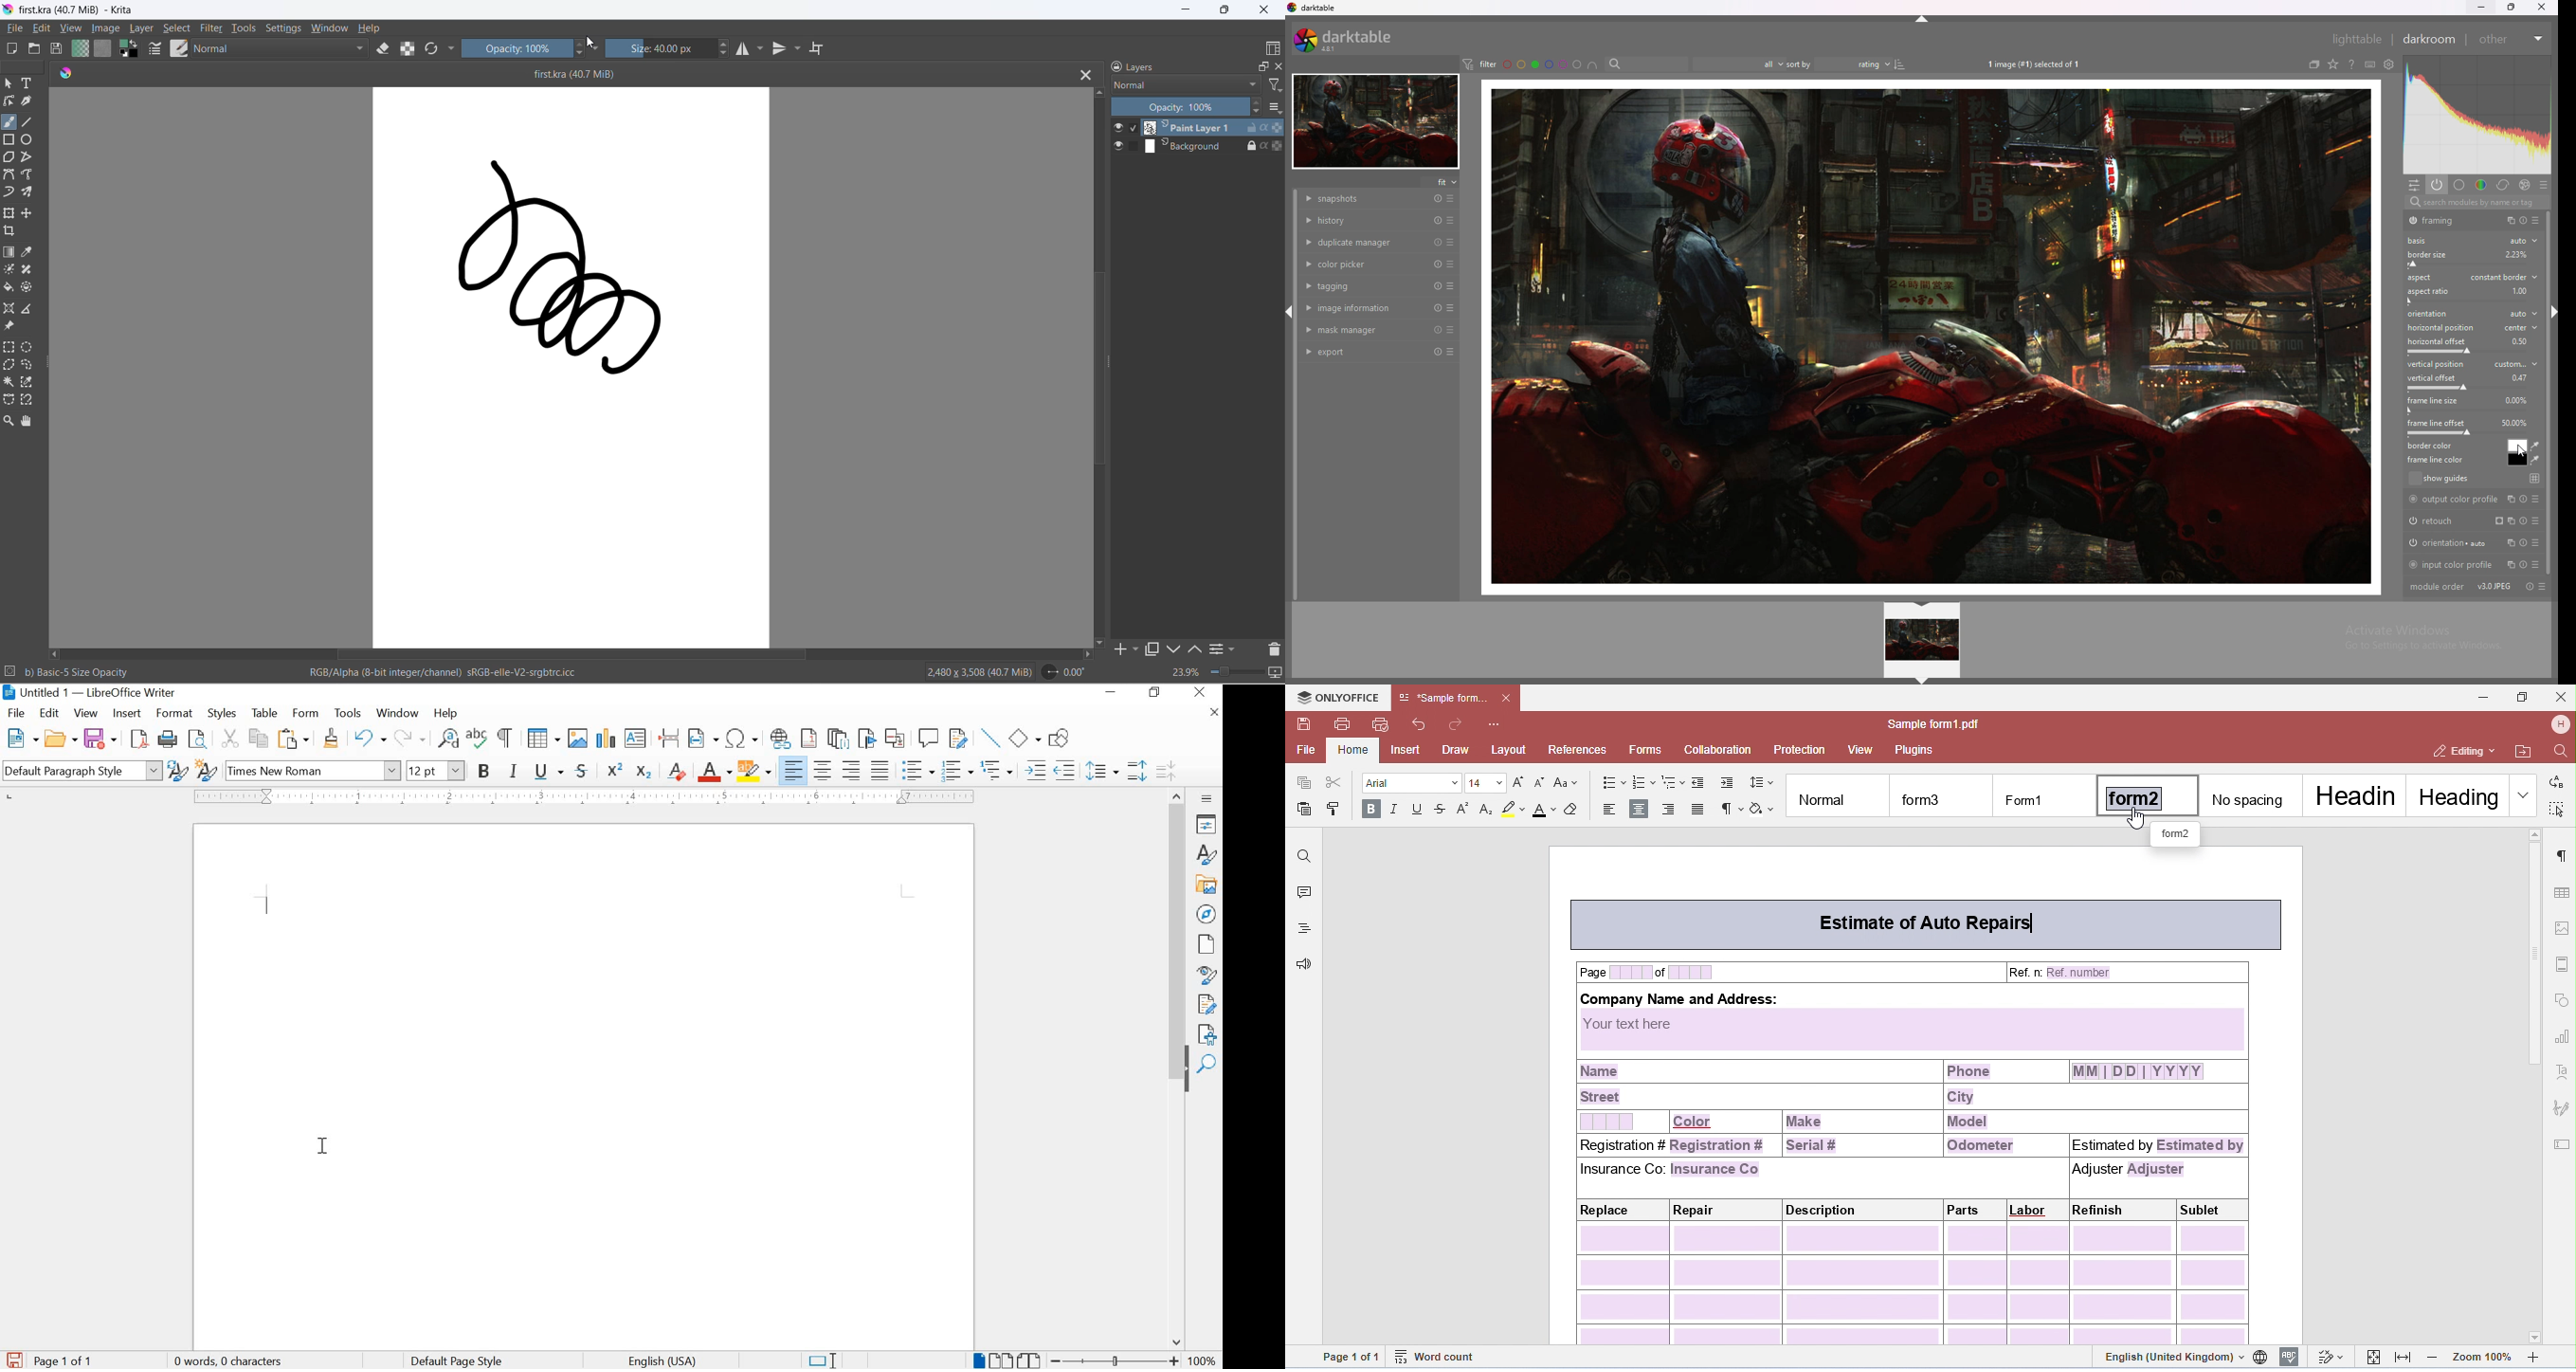 This screenshot has width=2576, height=1372. Describe the element at coordinates (2438, 460) in the screenshot. I see `frame line color` at that location.